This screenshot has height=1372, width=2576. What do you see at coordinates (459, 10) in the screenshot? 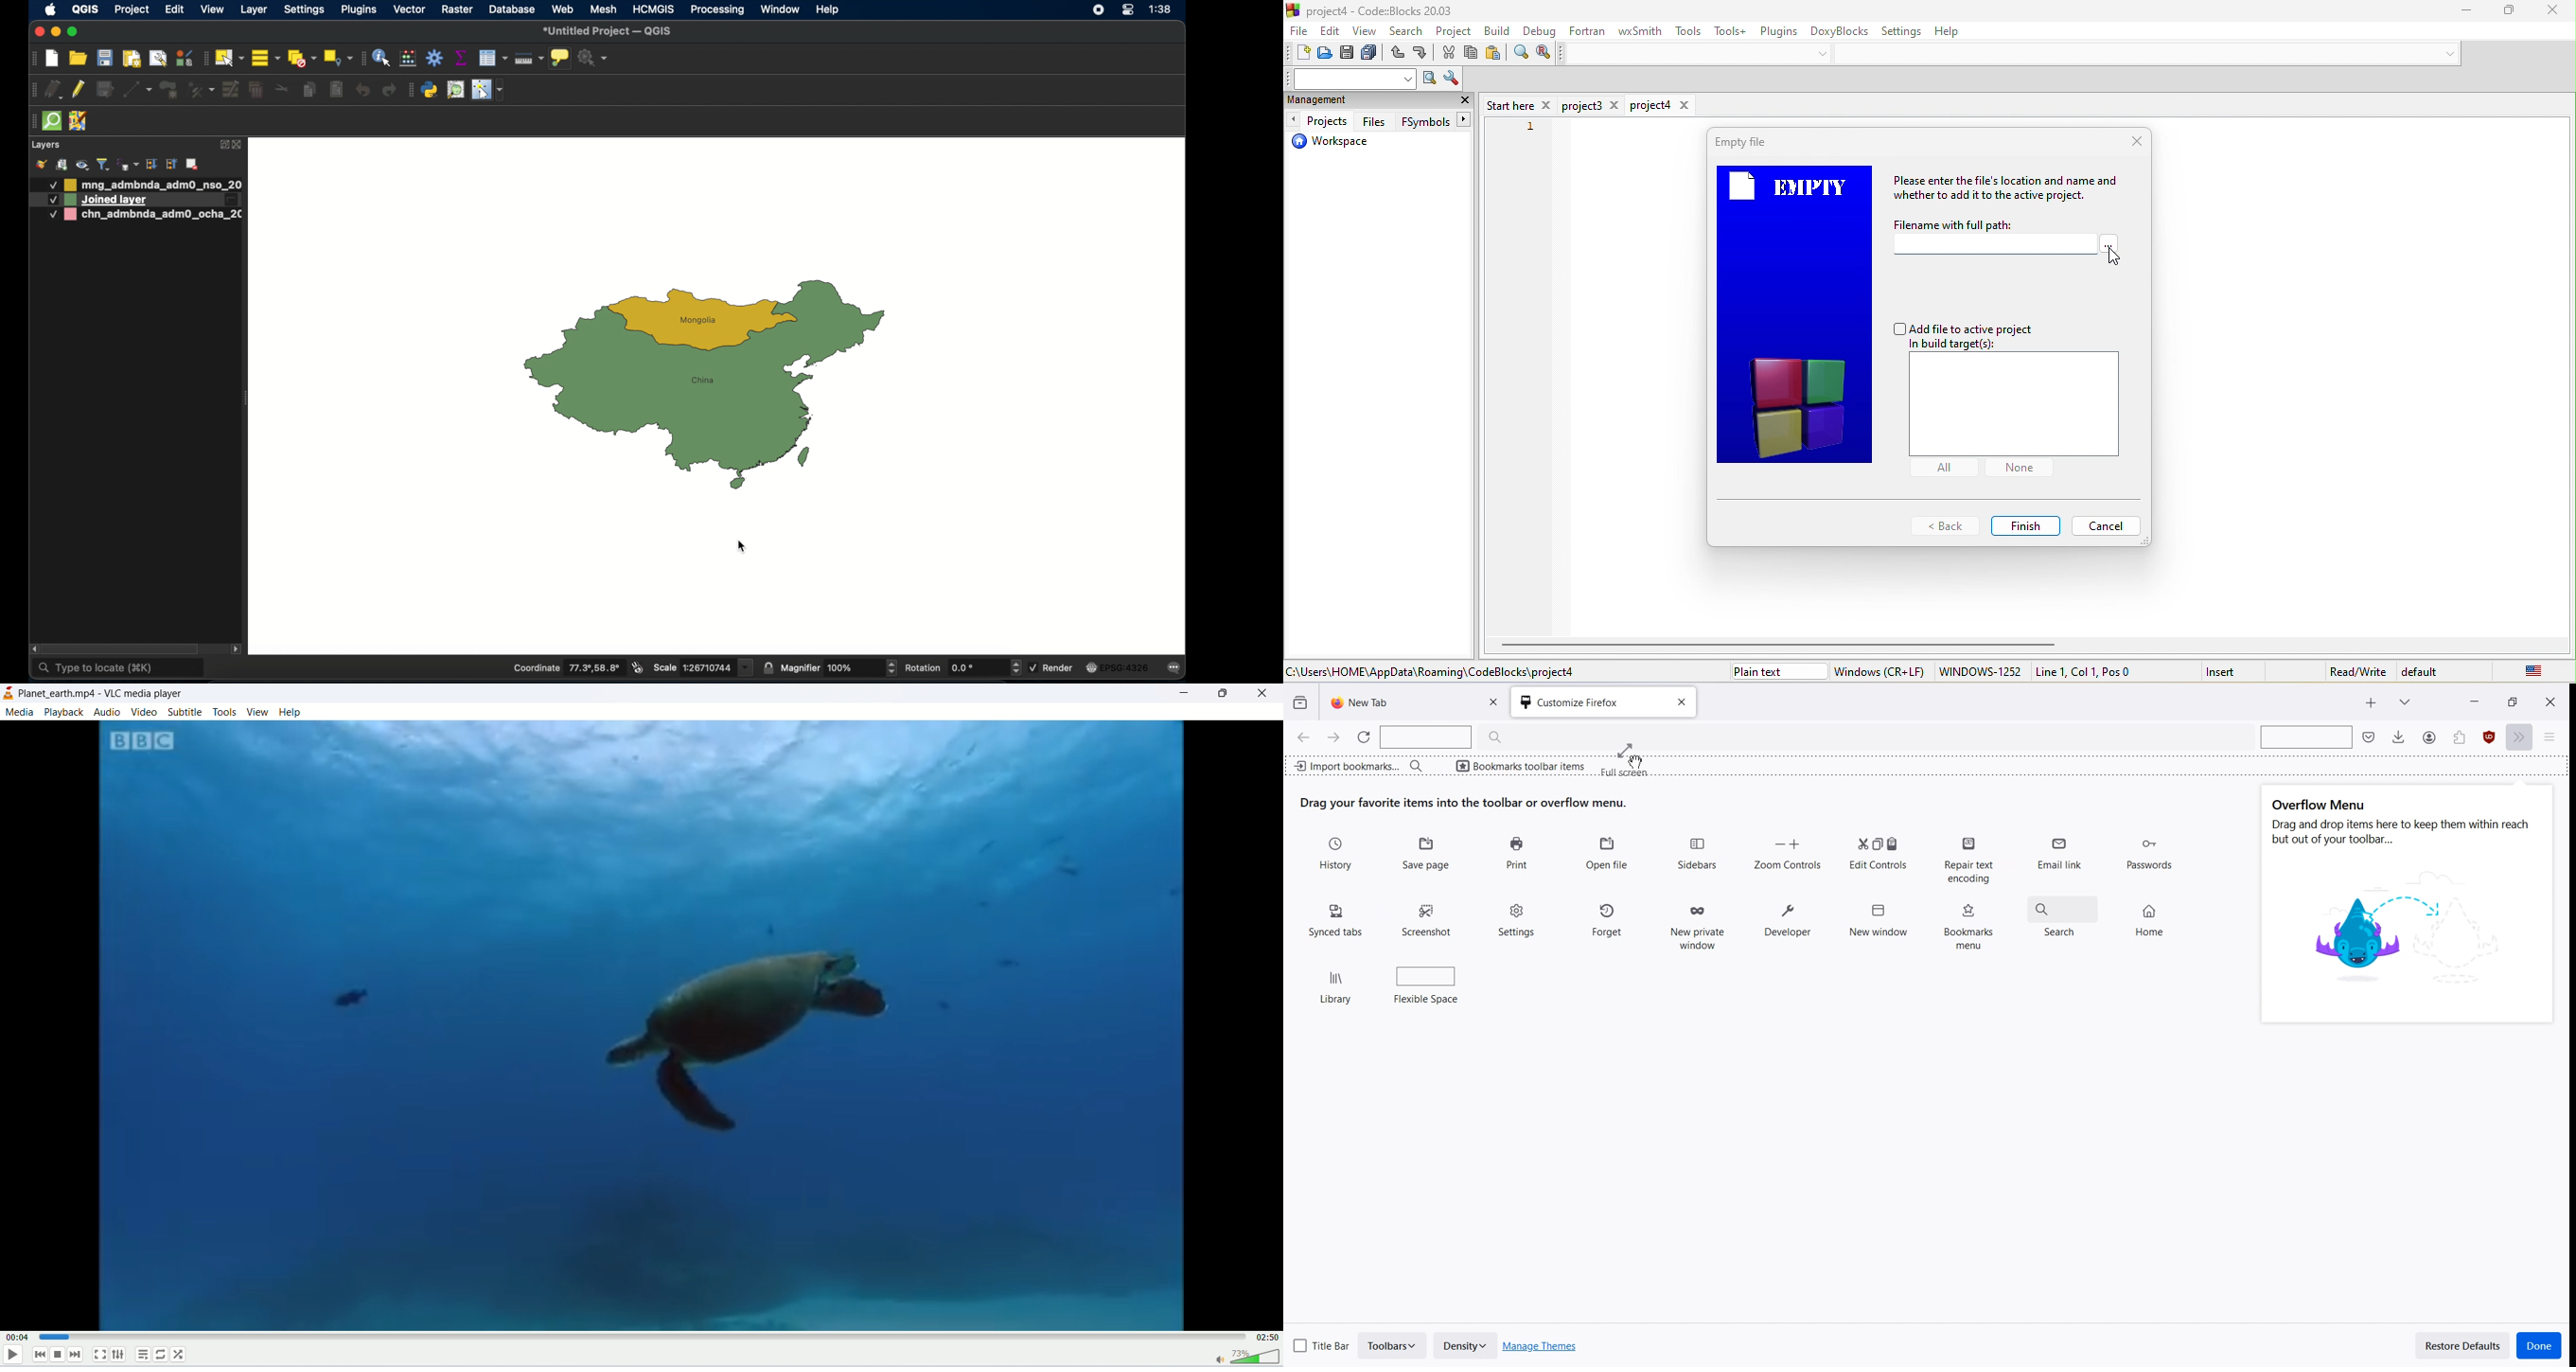
I see `raster` at bounding box center [459, 10].